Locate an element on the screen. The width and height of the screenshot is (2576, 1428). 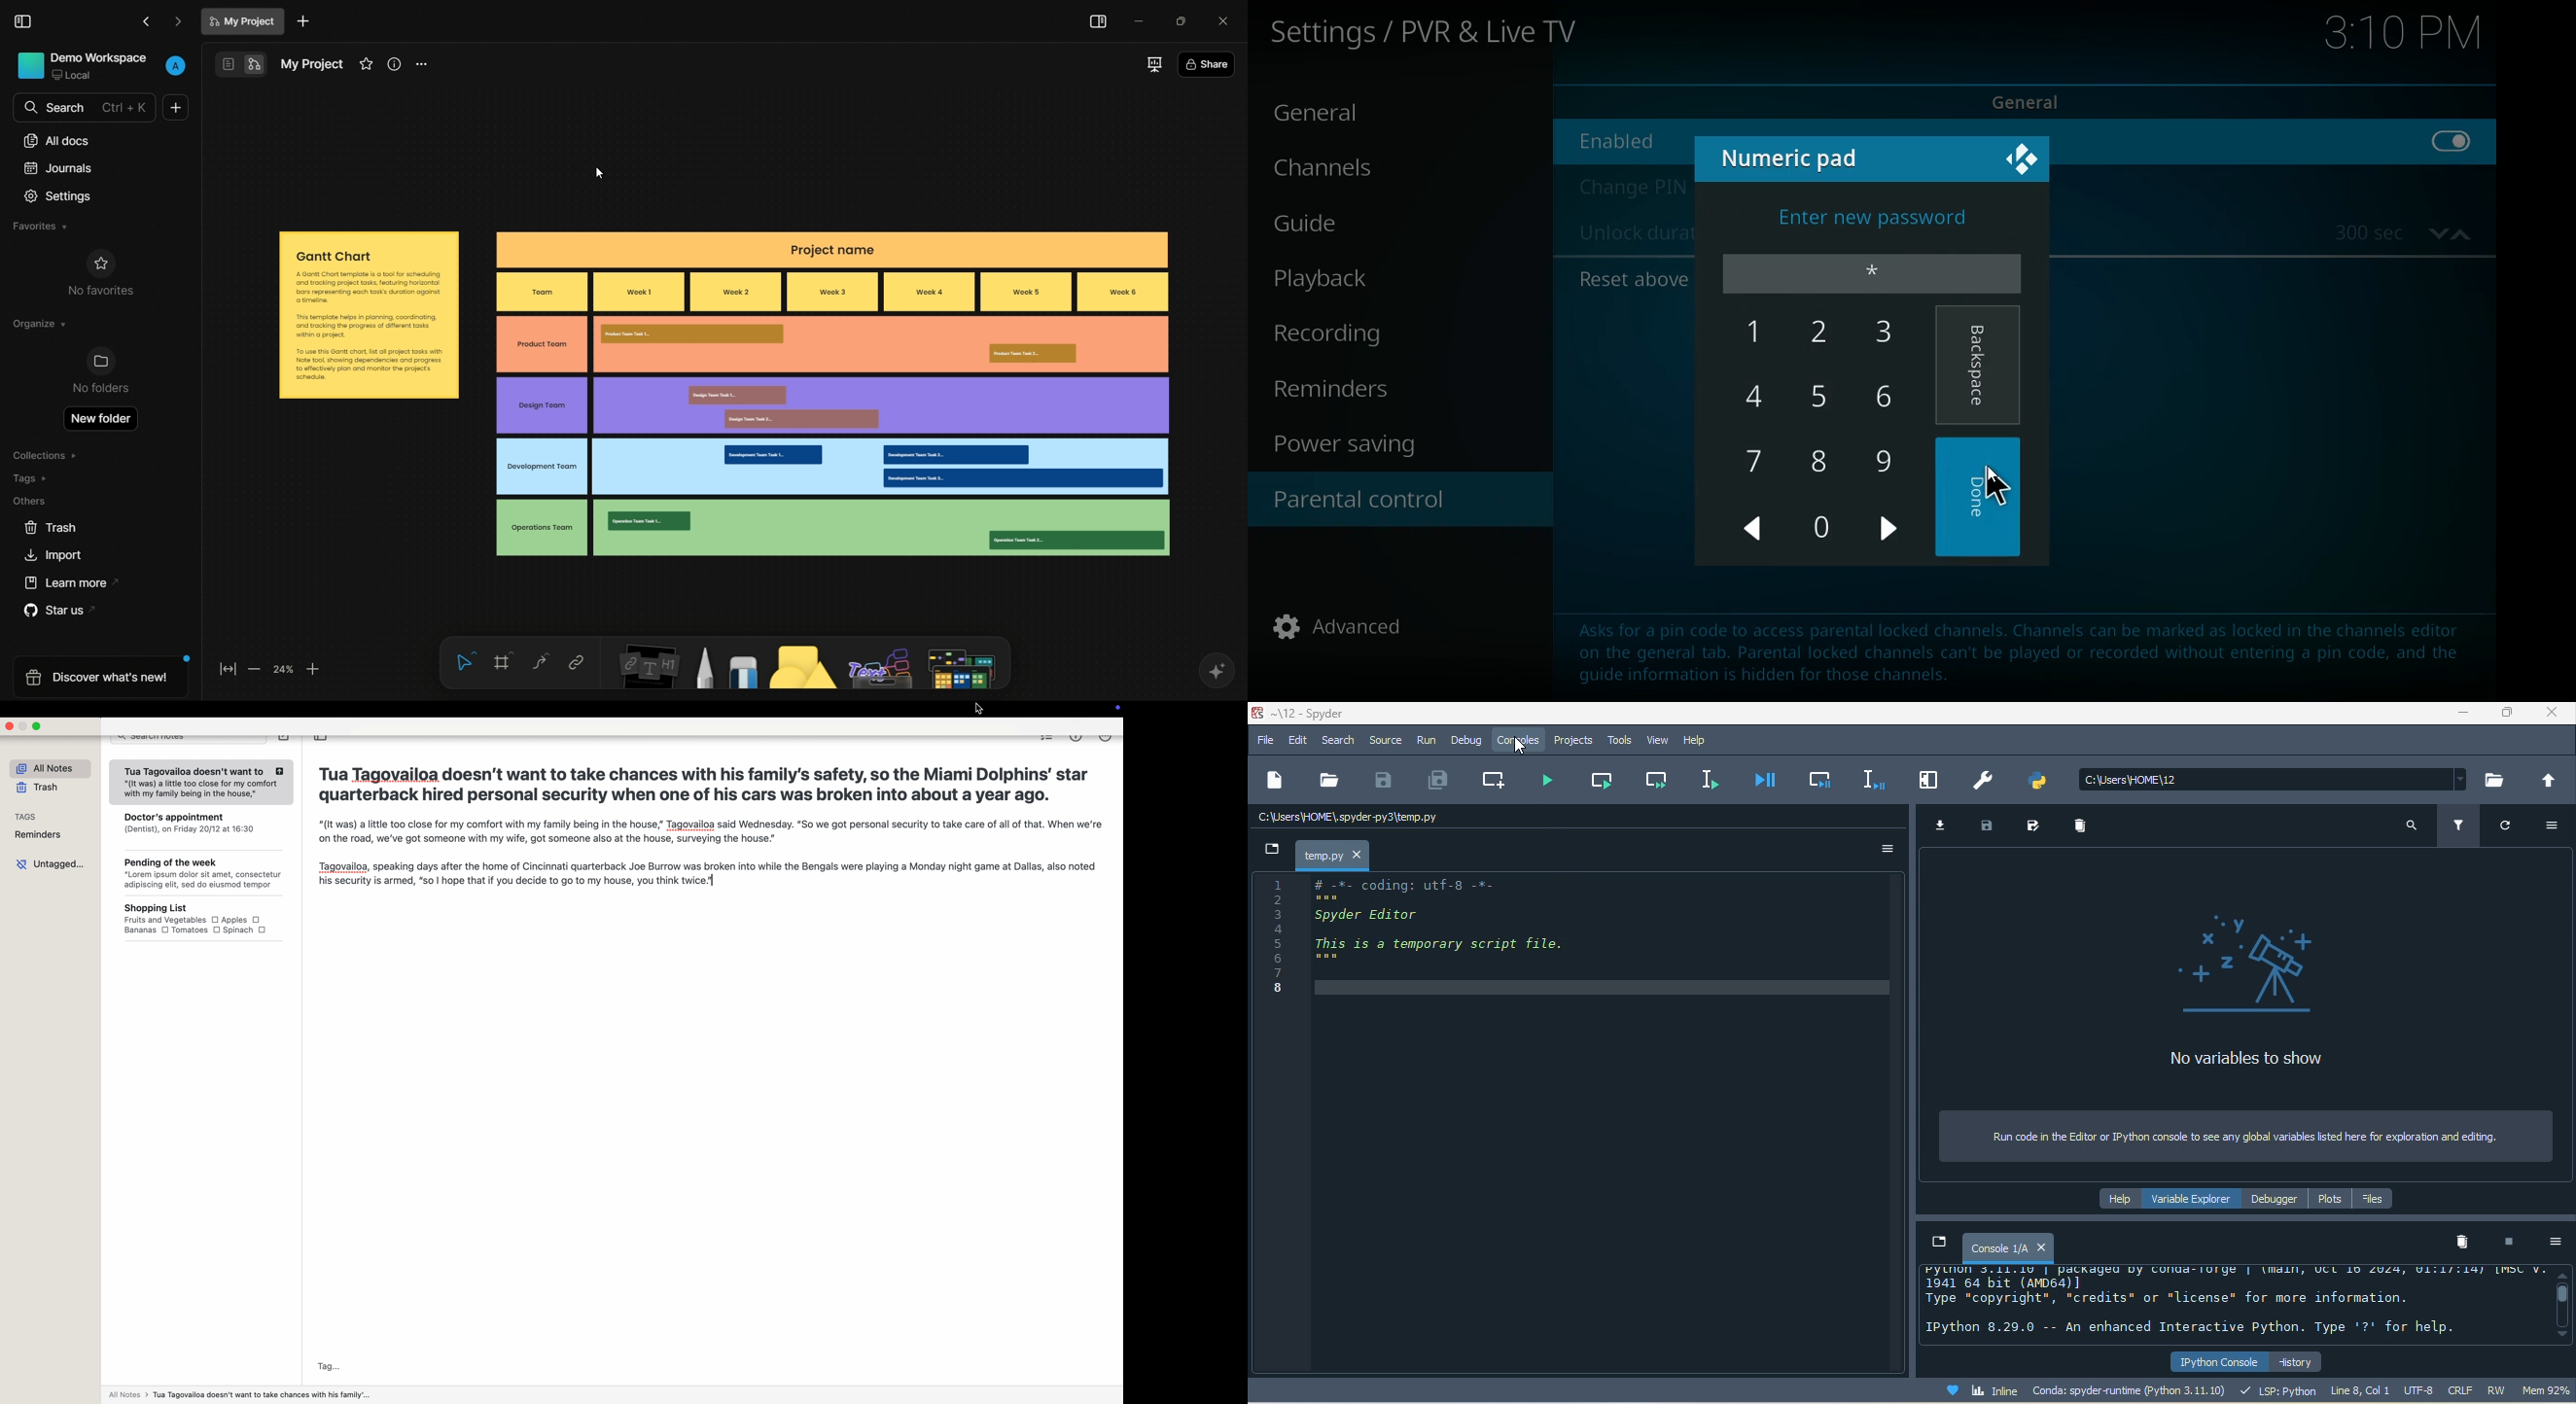
no folders is located at coordinates (100, 372).